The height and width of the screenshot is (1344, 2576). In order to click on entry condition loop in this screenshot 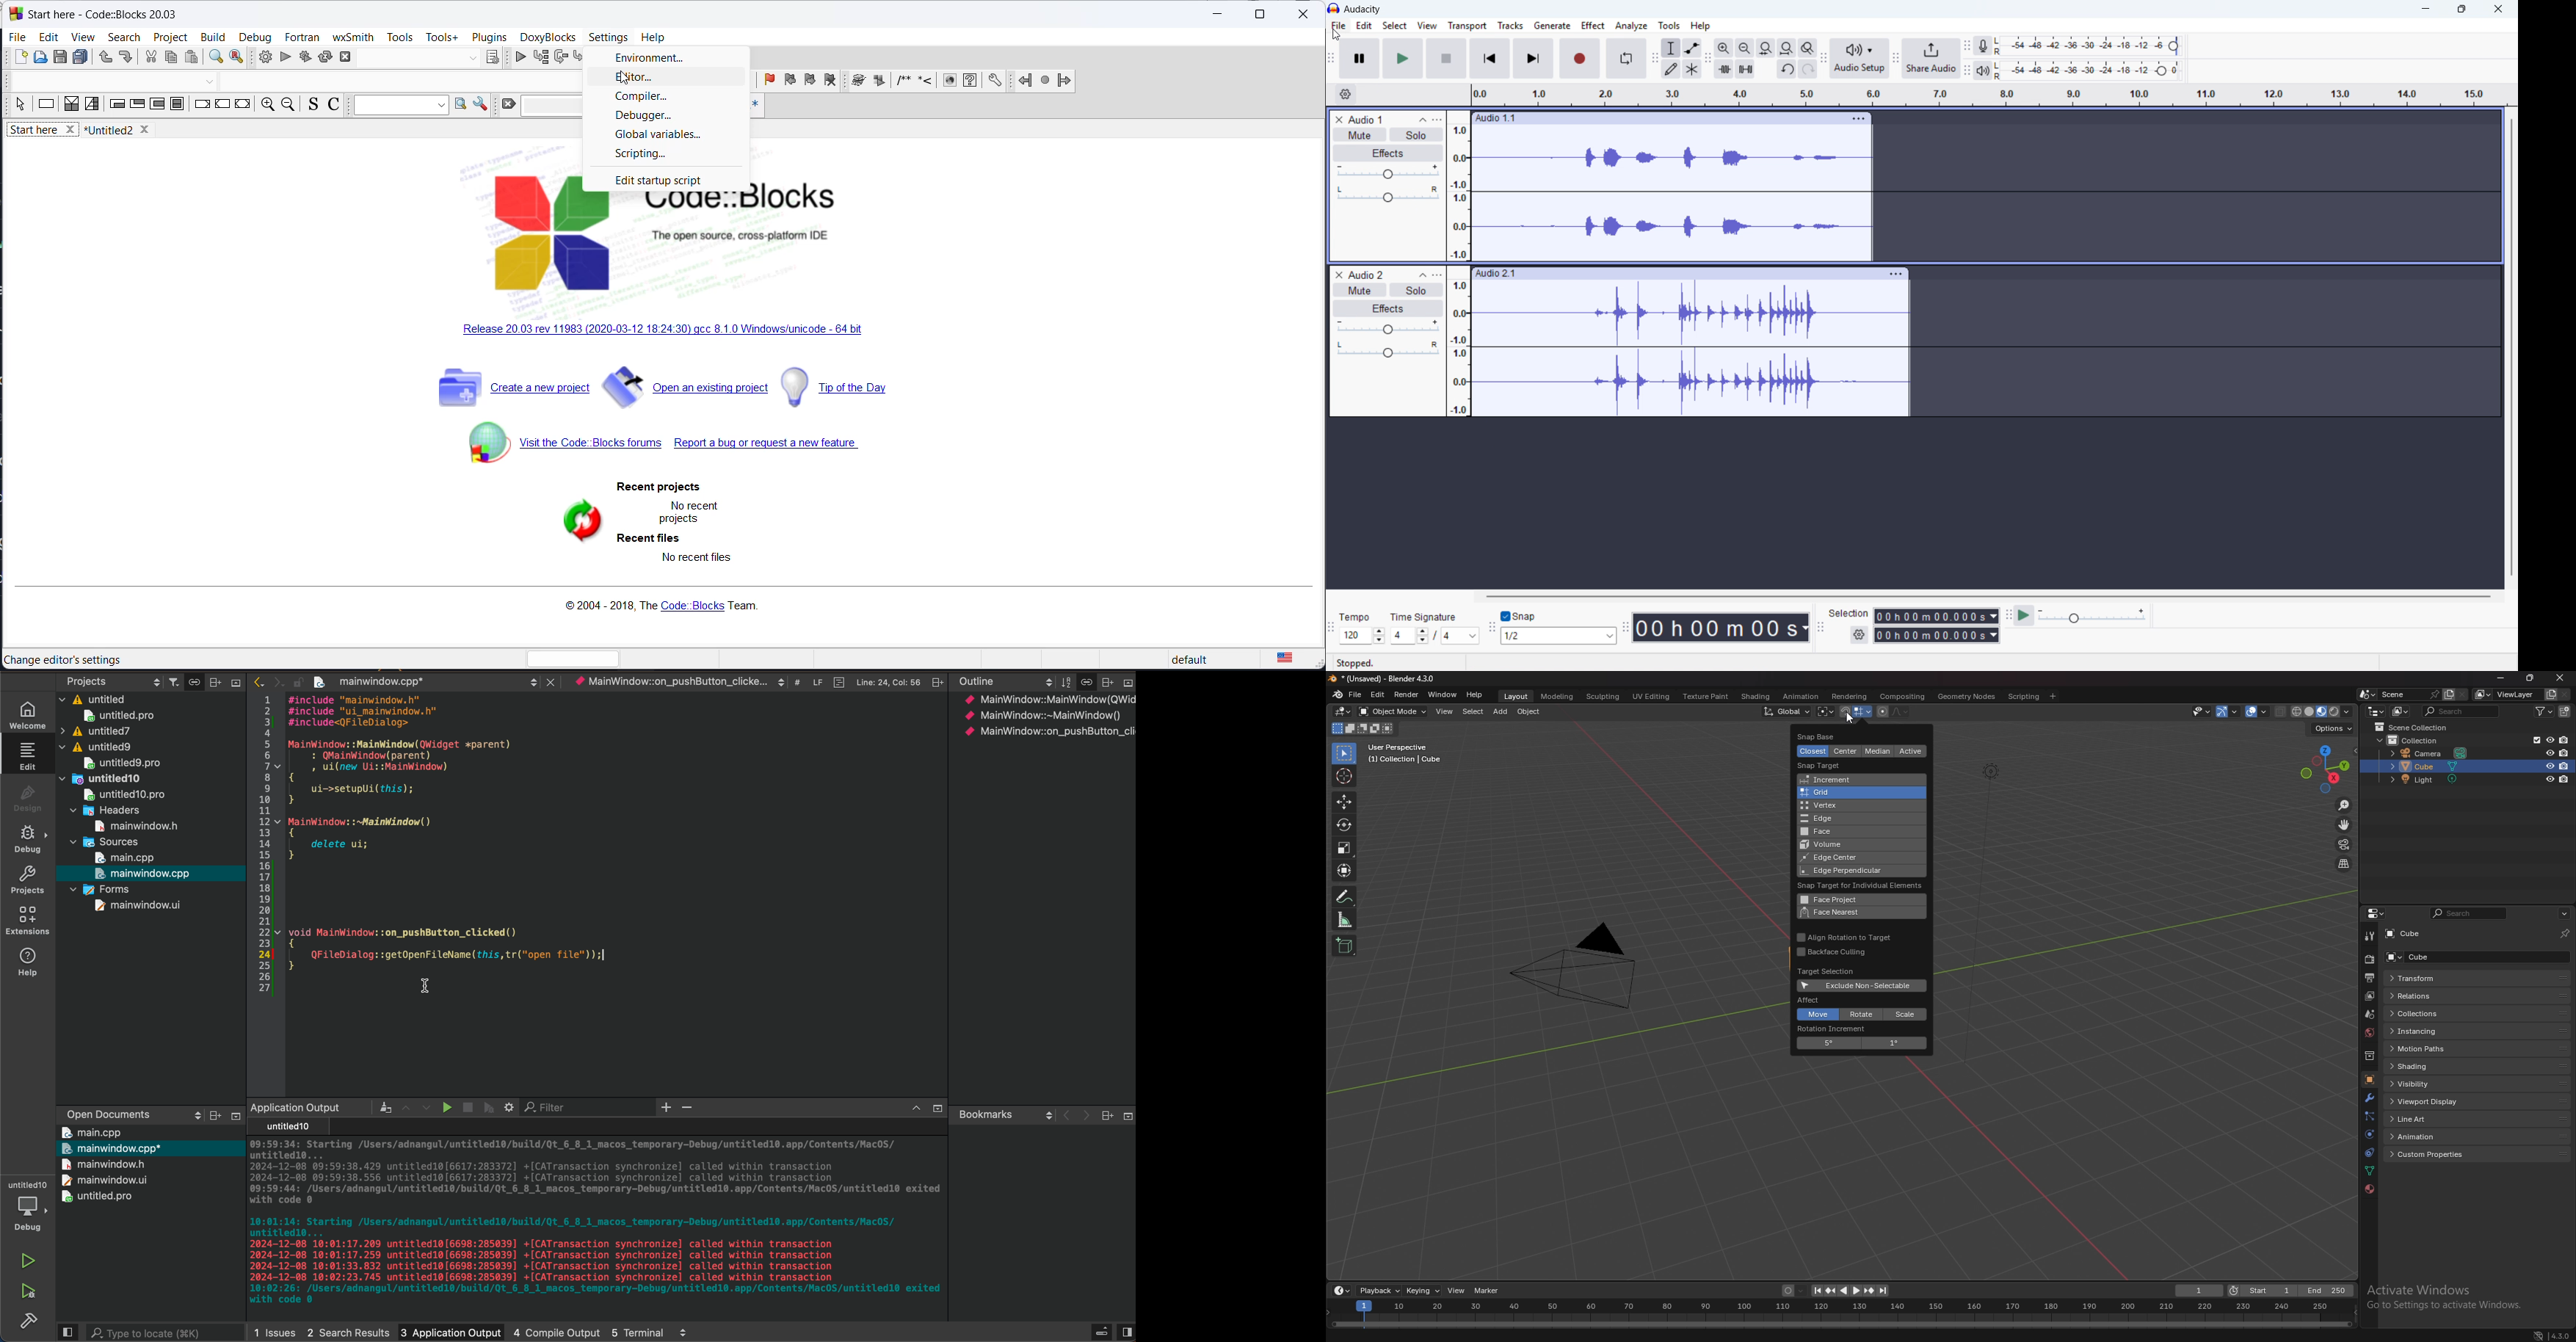, I will do `click(117, 106)`.